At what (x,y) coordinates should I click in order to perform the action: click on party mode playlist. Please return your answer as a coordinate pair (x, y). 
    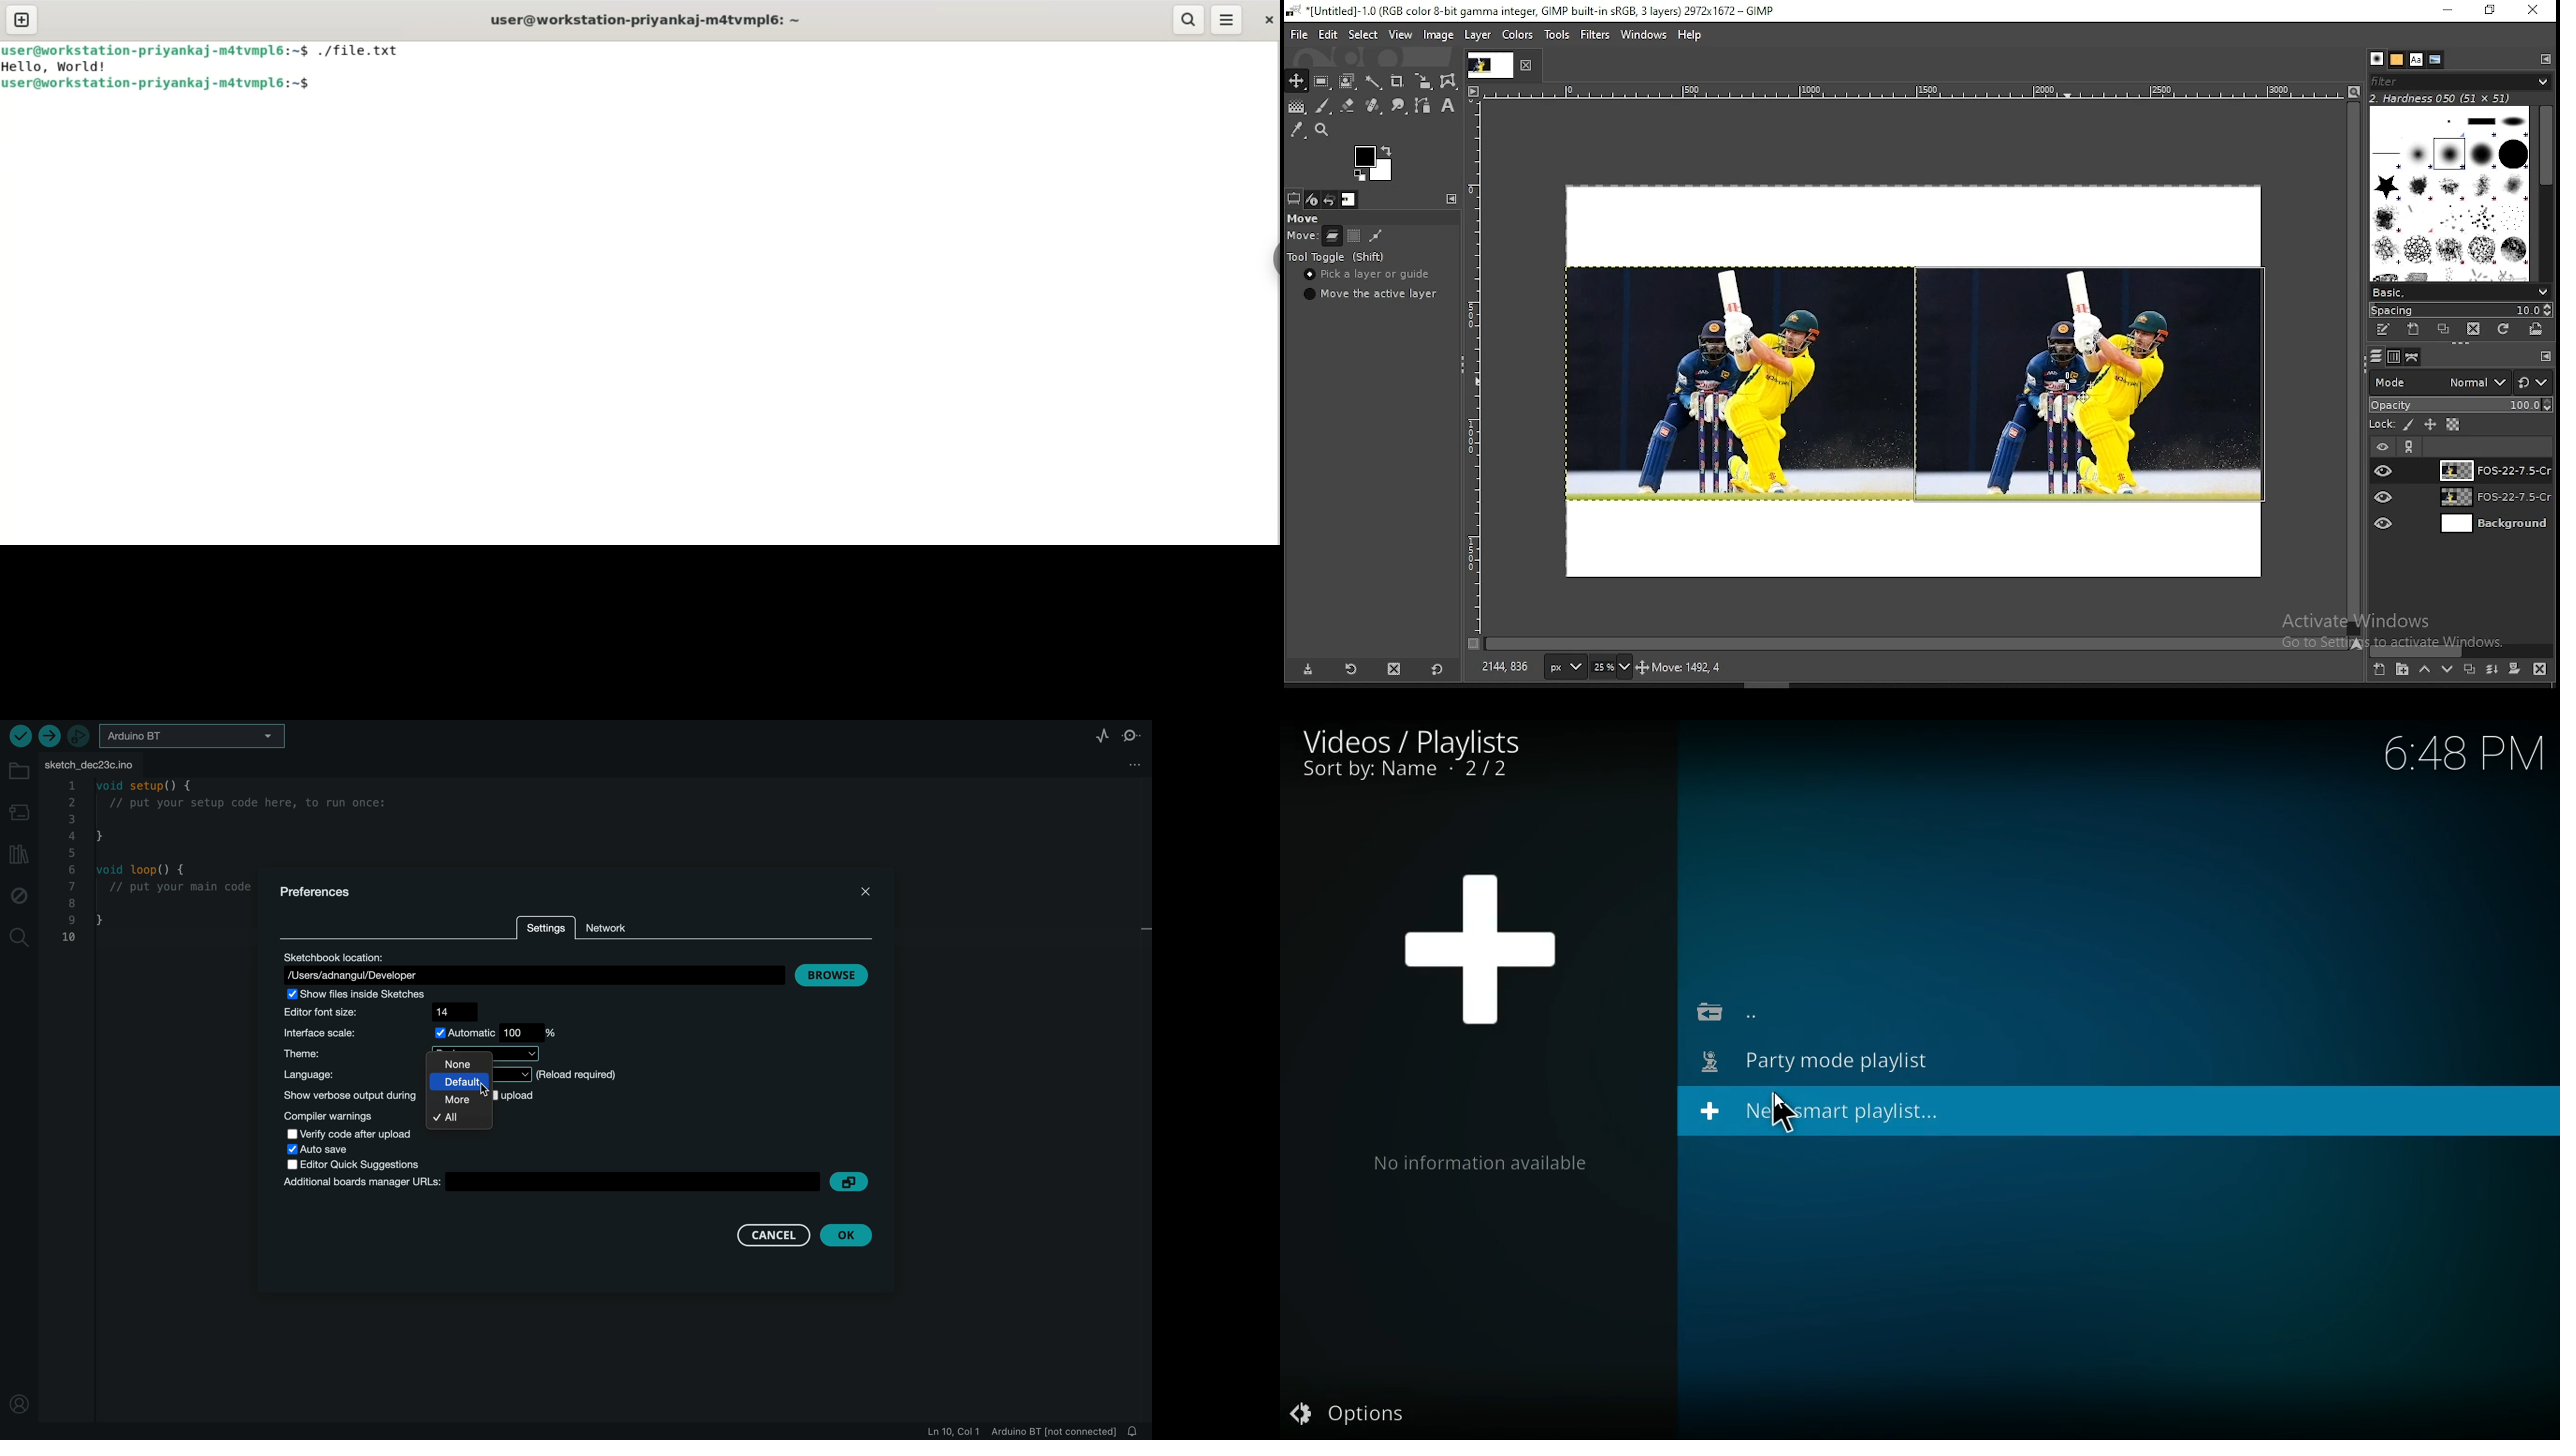
    Looking at the image, I should click on (1827, 1060).